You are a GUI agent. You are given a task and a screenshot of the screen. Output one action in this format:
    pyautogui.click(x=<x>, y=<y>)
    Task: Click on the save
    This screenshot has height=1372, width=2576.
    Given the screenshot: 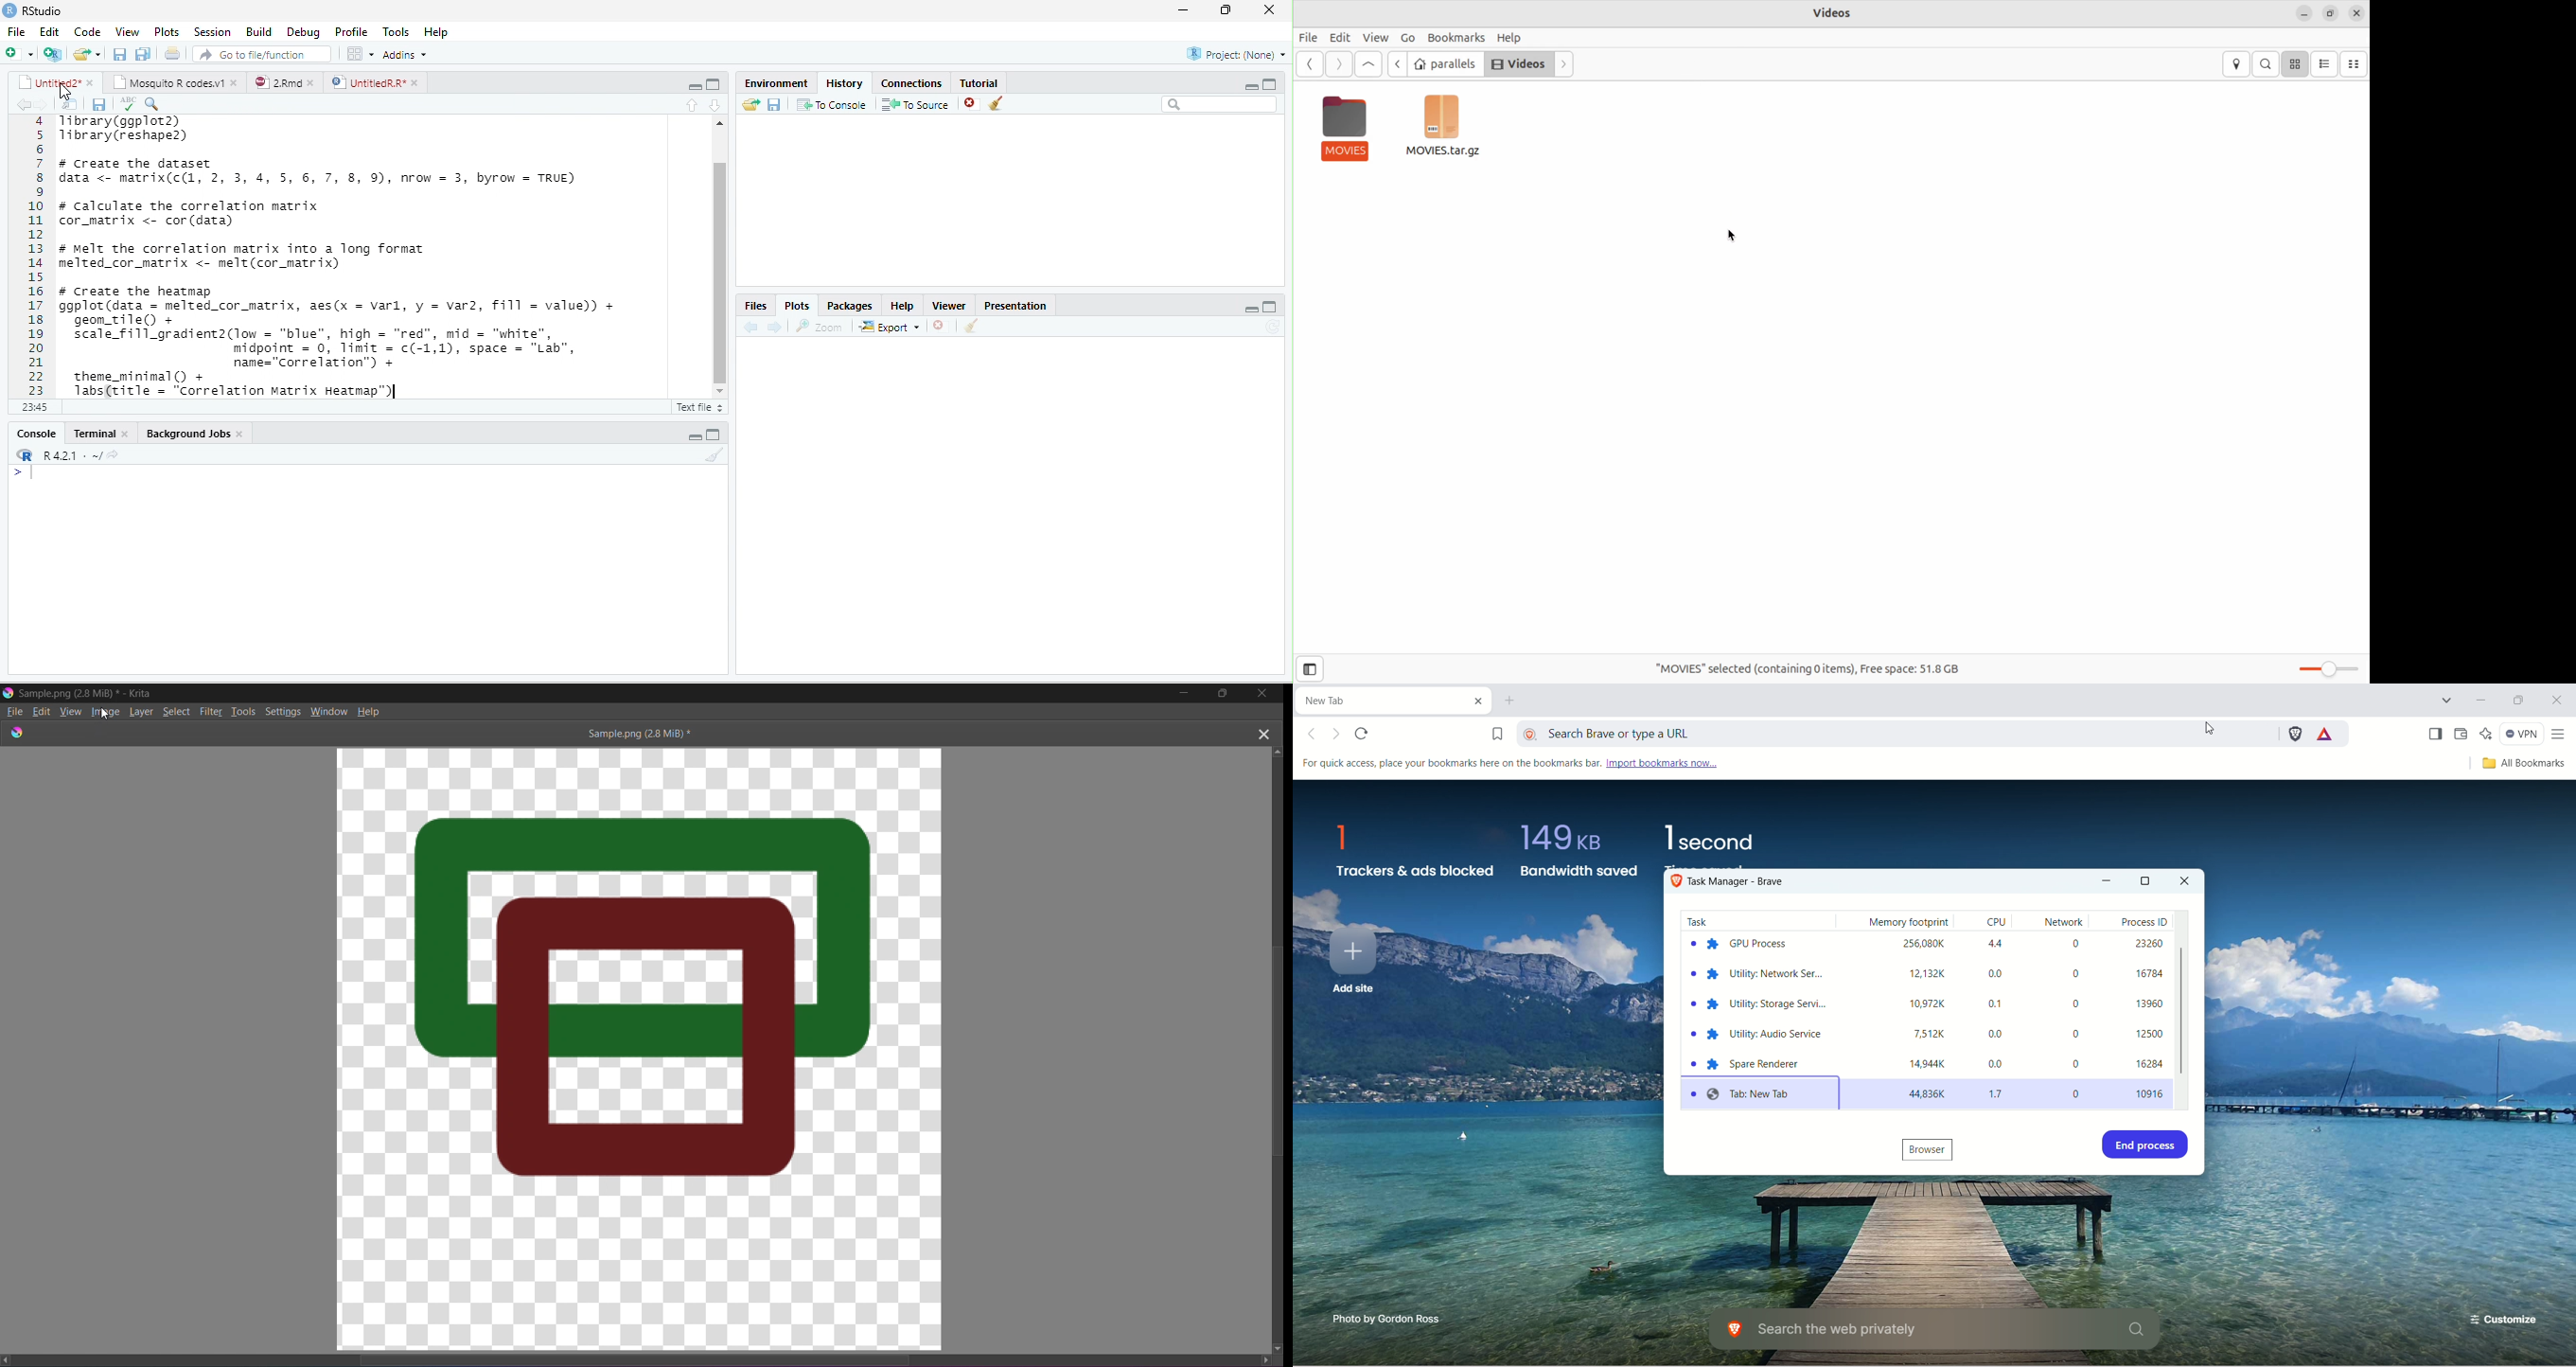 What is the action you would take?
    pyautogui.click(x=93, y=104)
    